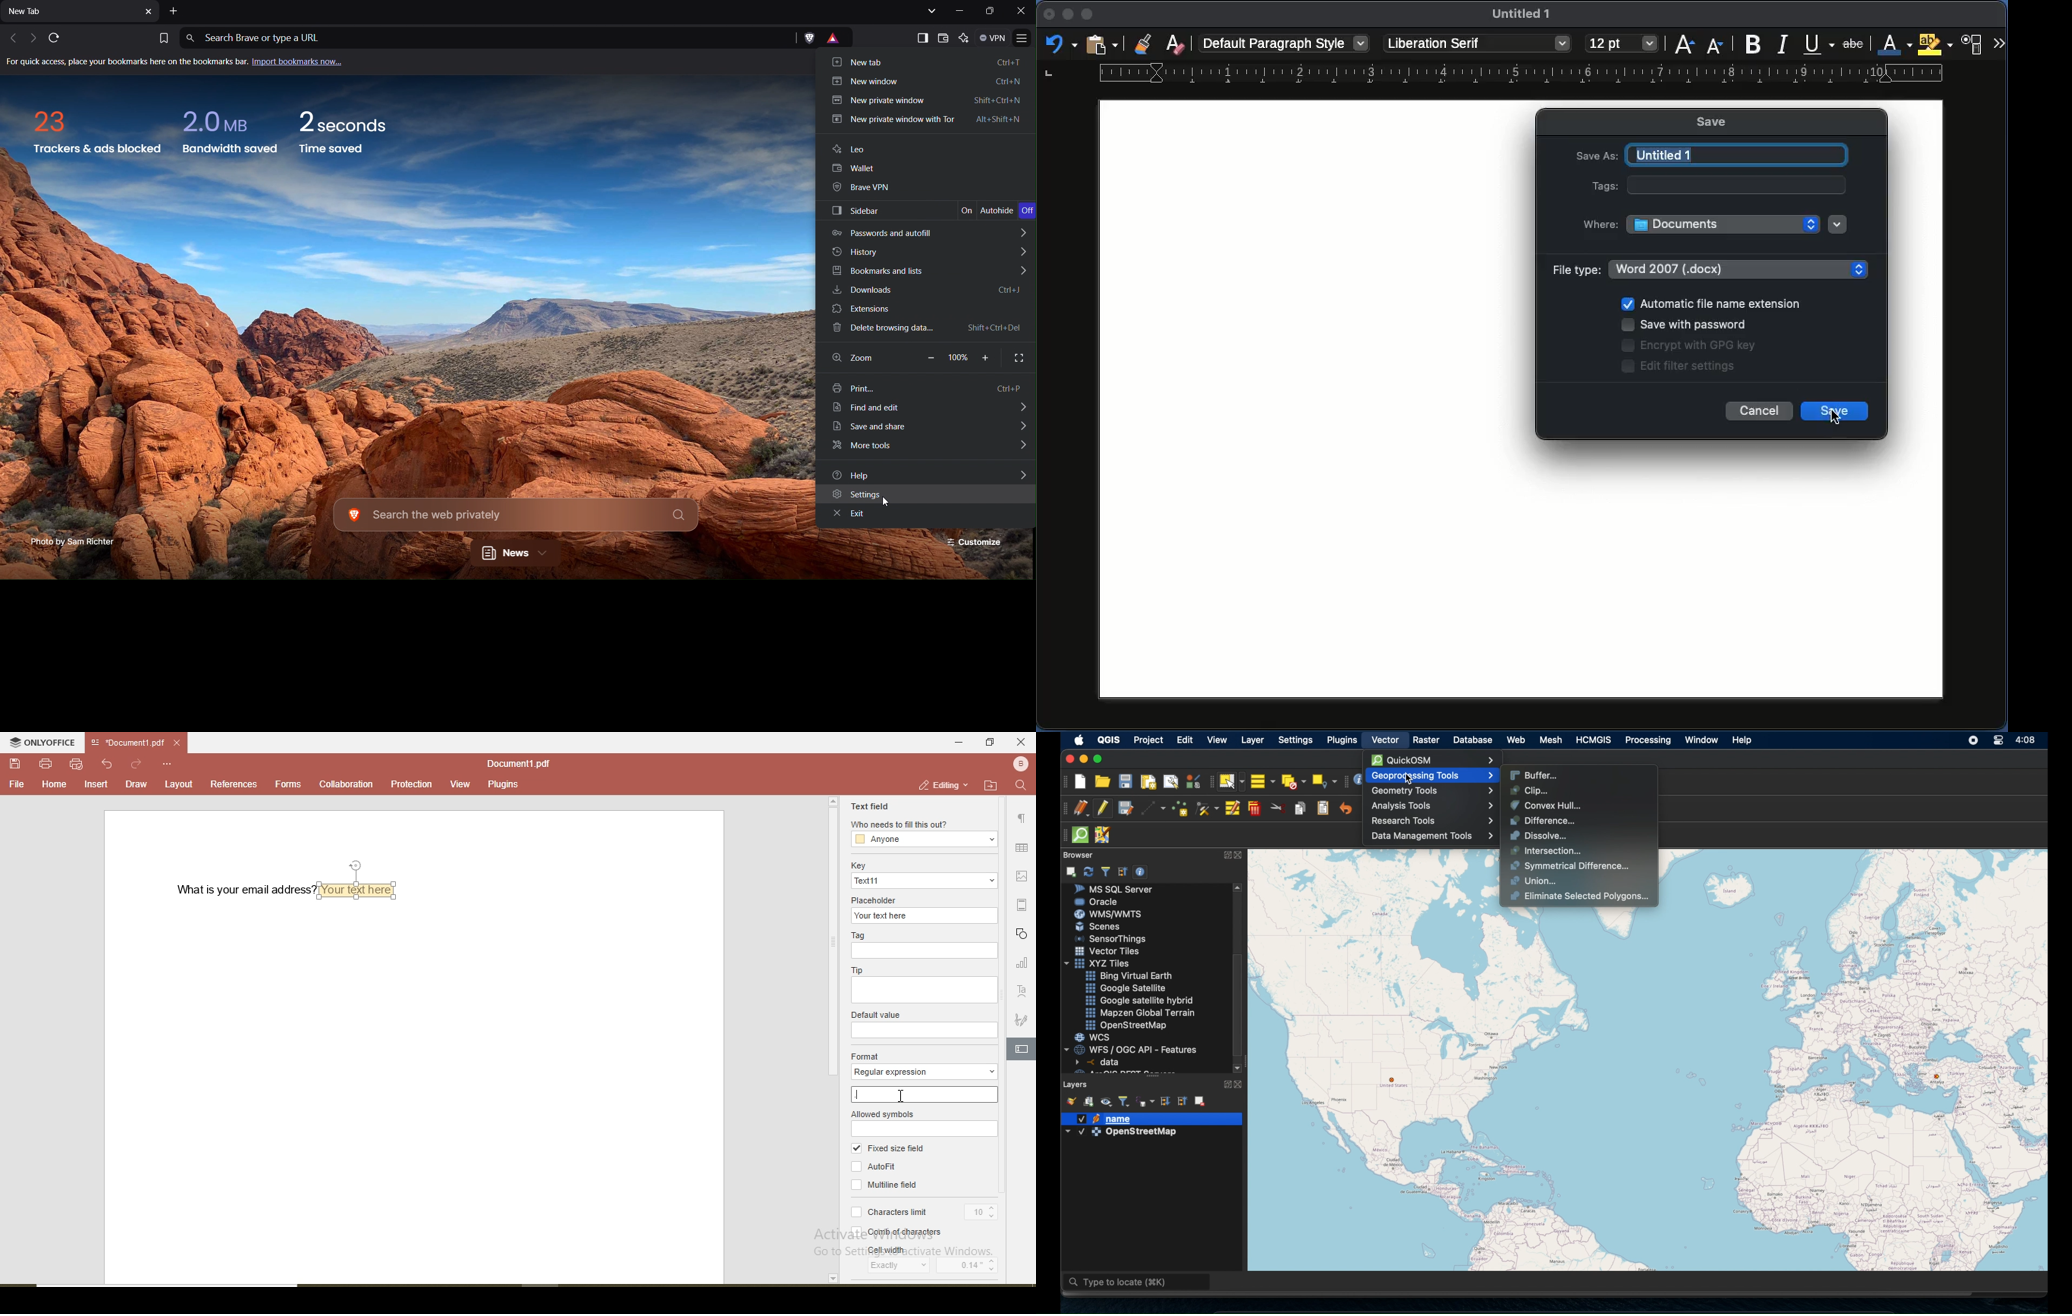 The width and height of the screenshot is (2072, 1316). What do you see at coordinates (458, 784) in the screenshot?
I see `view` at bounding box center [458, 784].